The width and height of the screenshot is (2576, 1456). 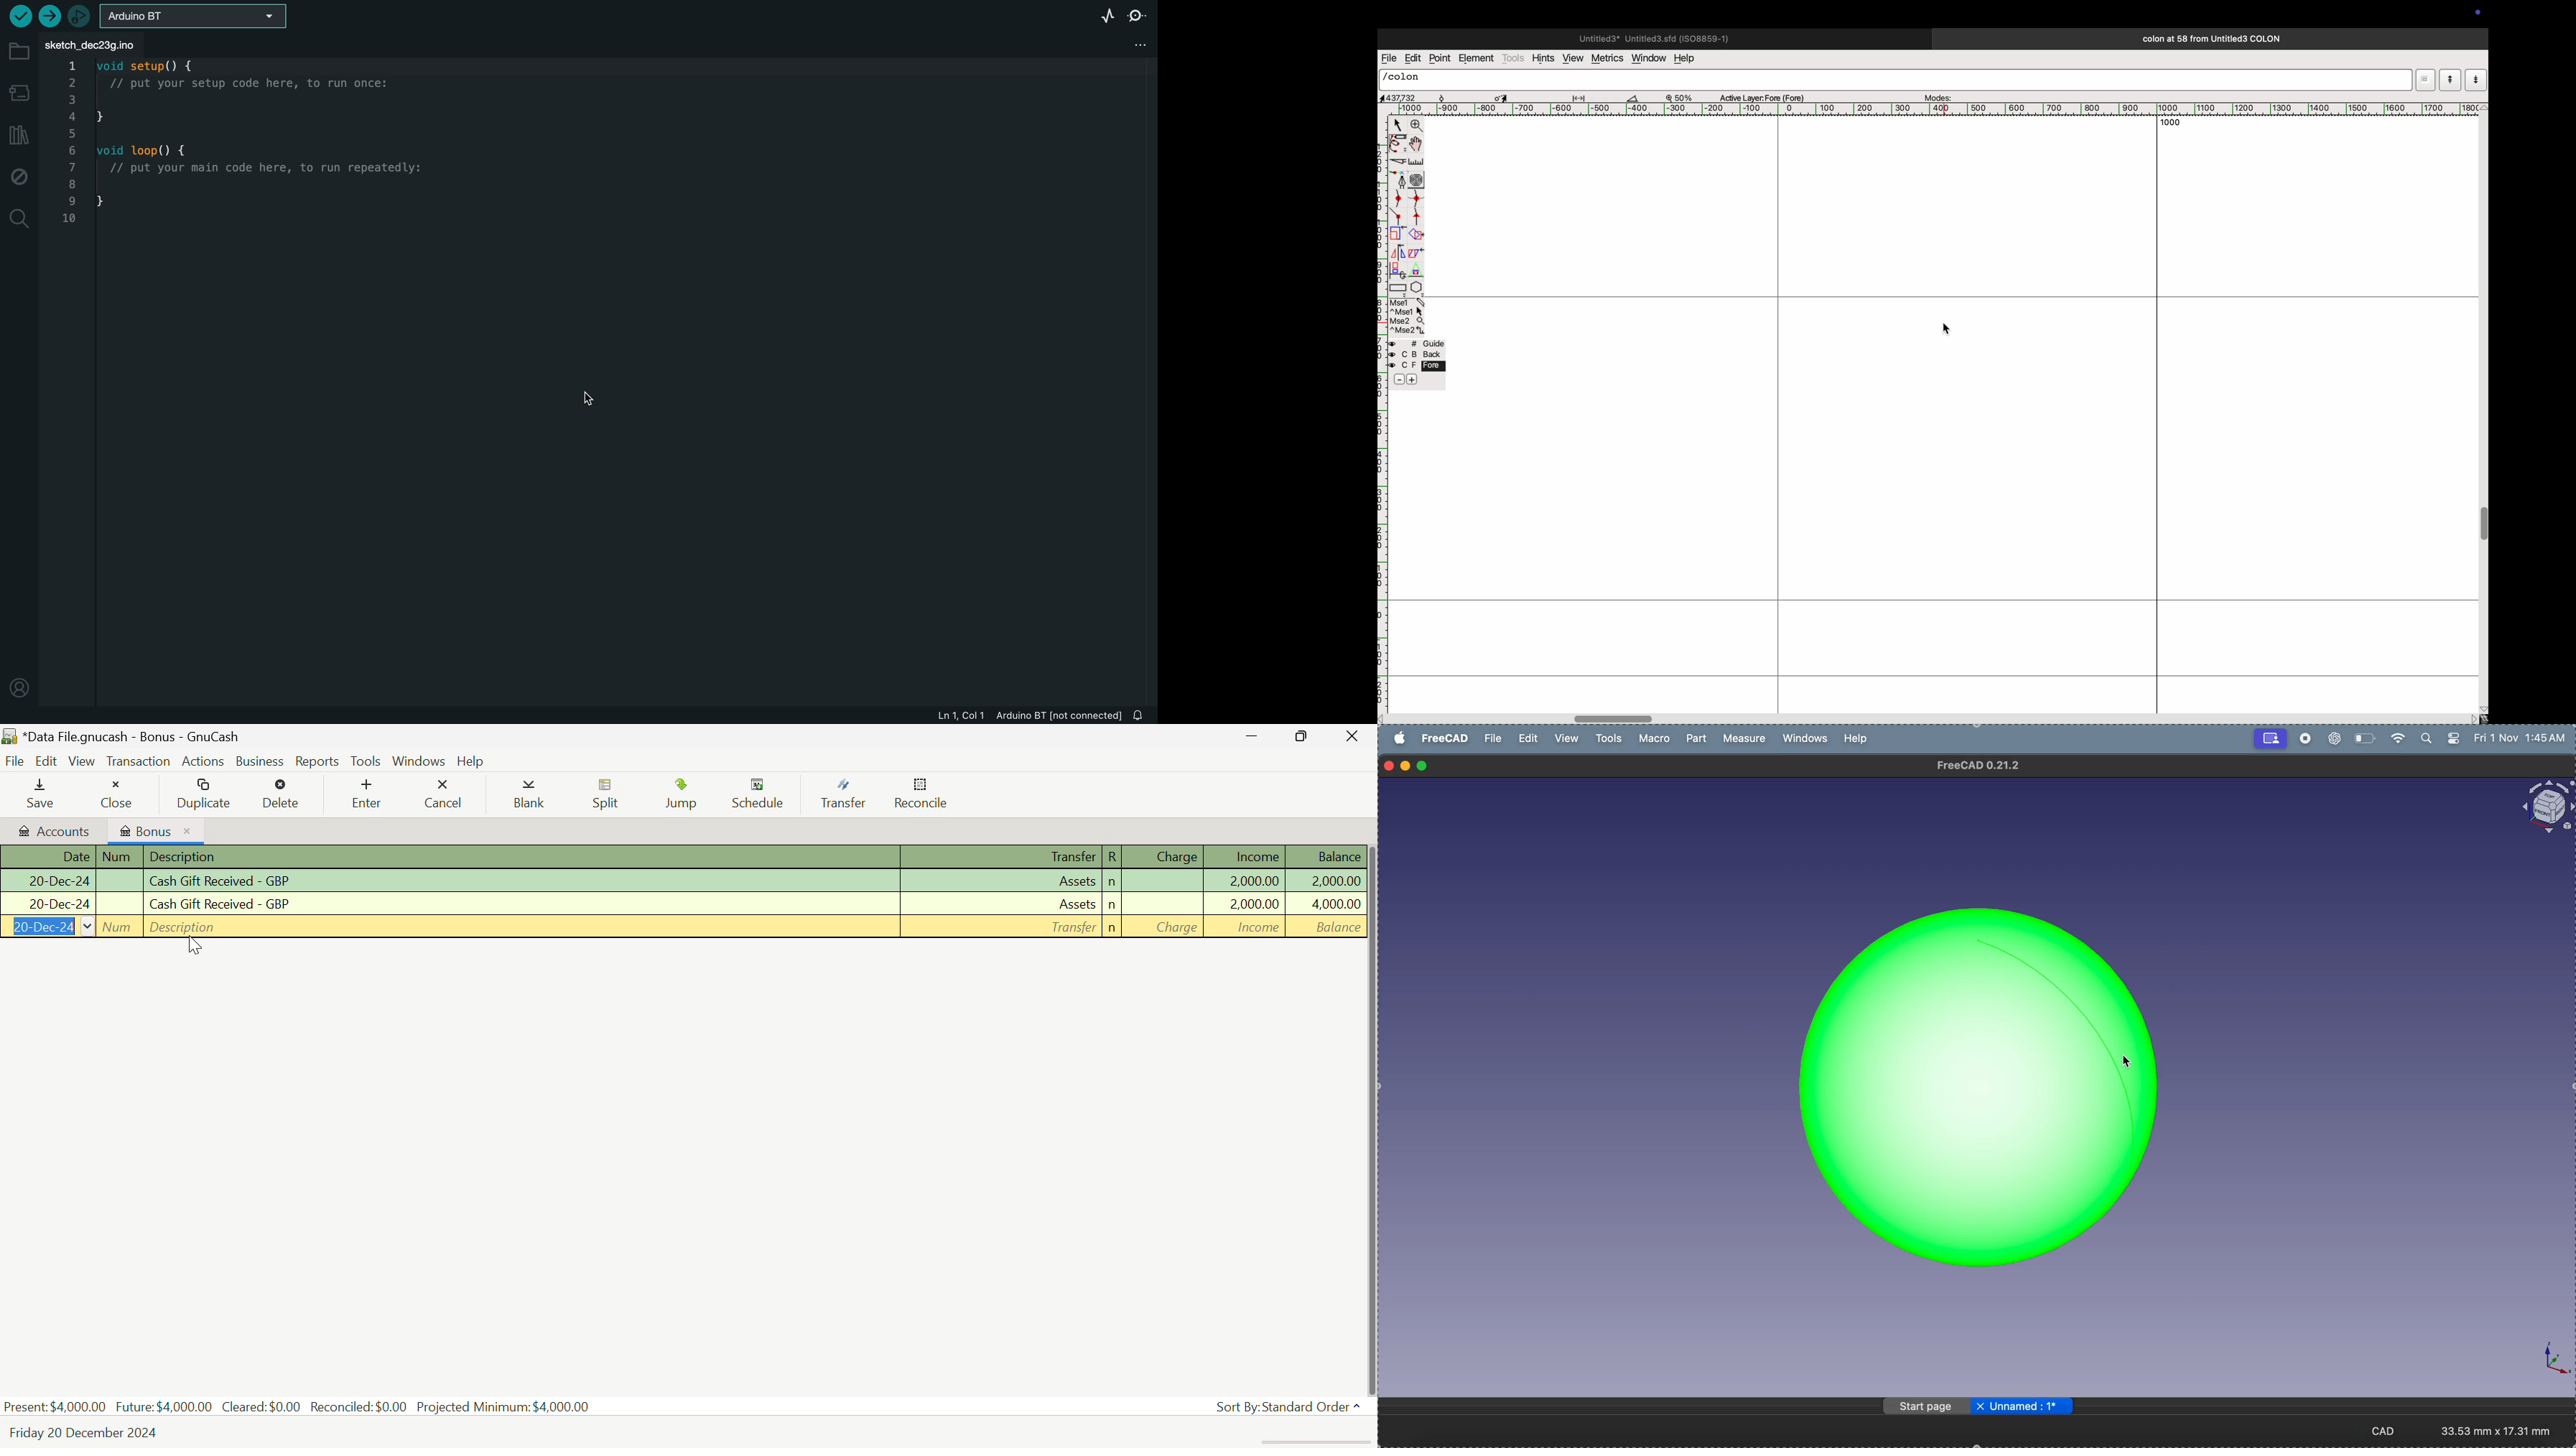 I want to click on file setting, so click(x=1124, y=42).